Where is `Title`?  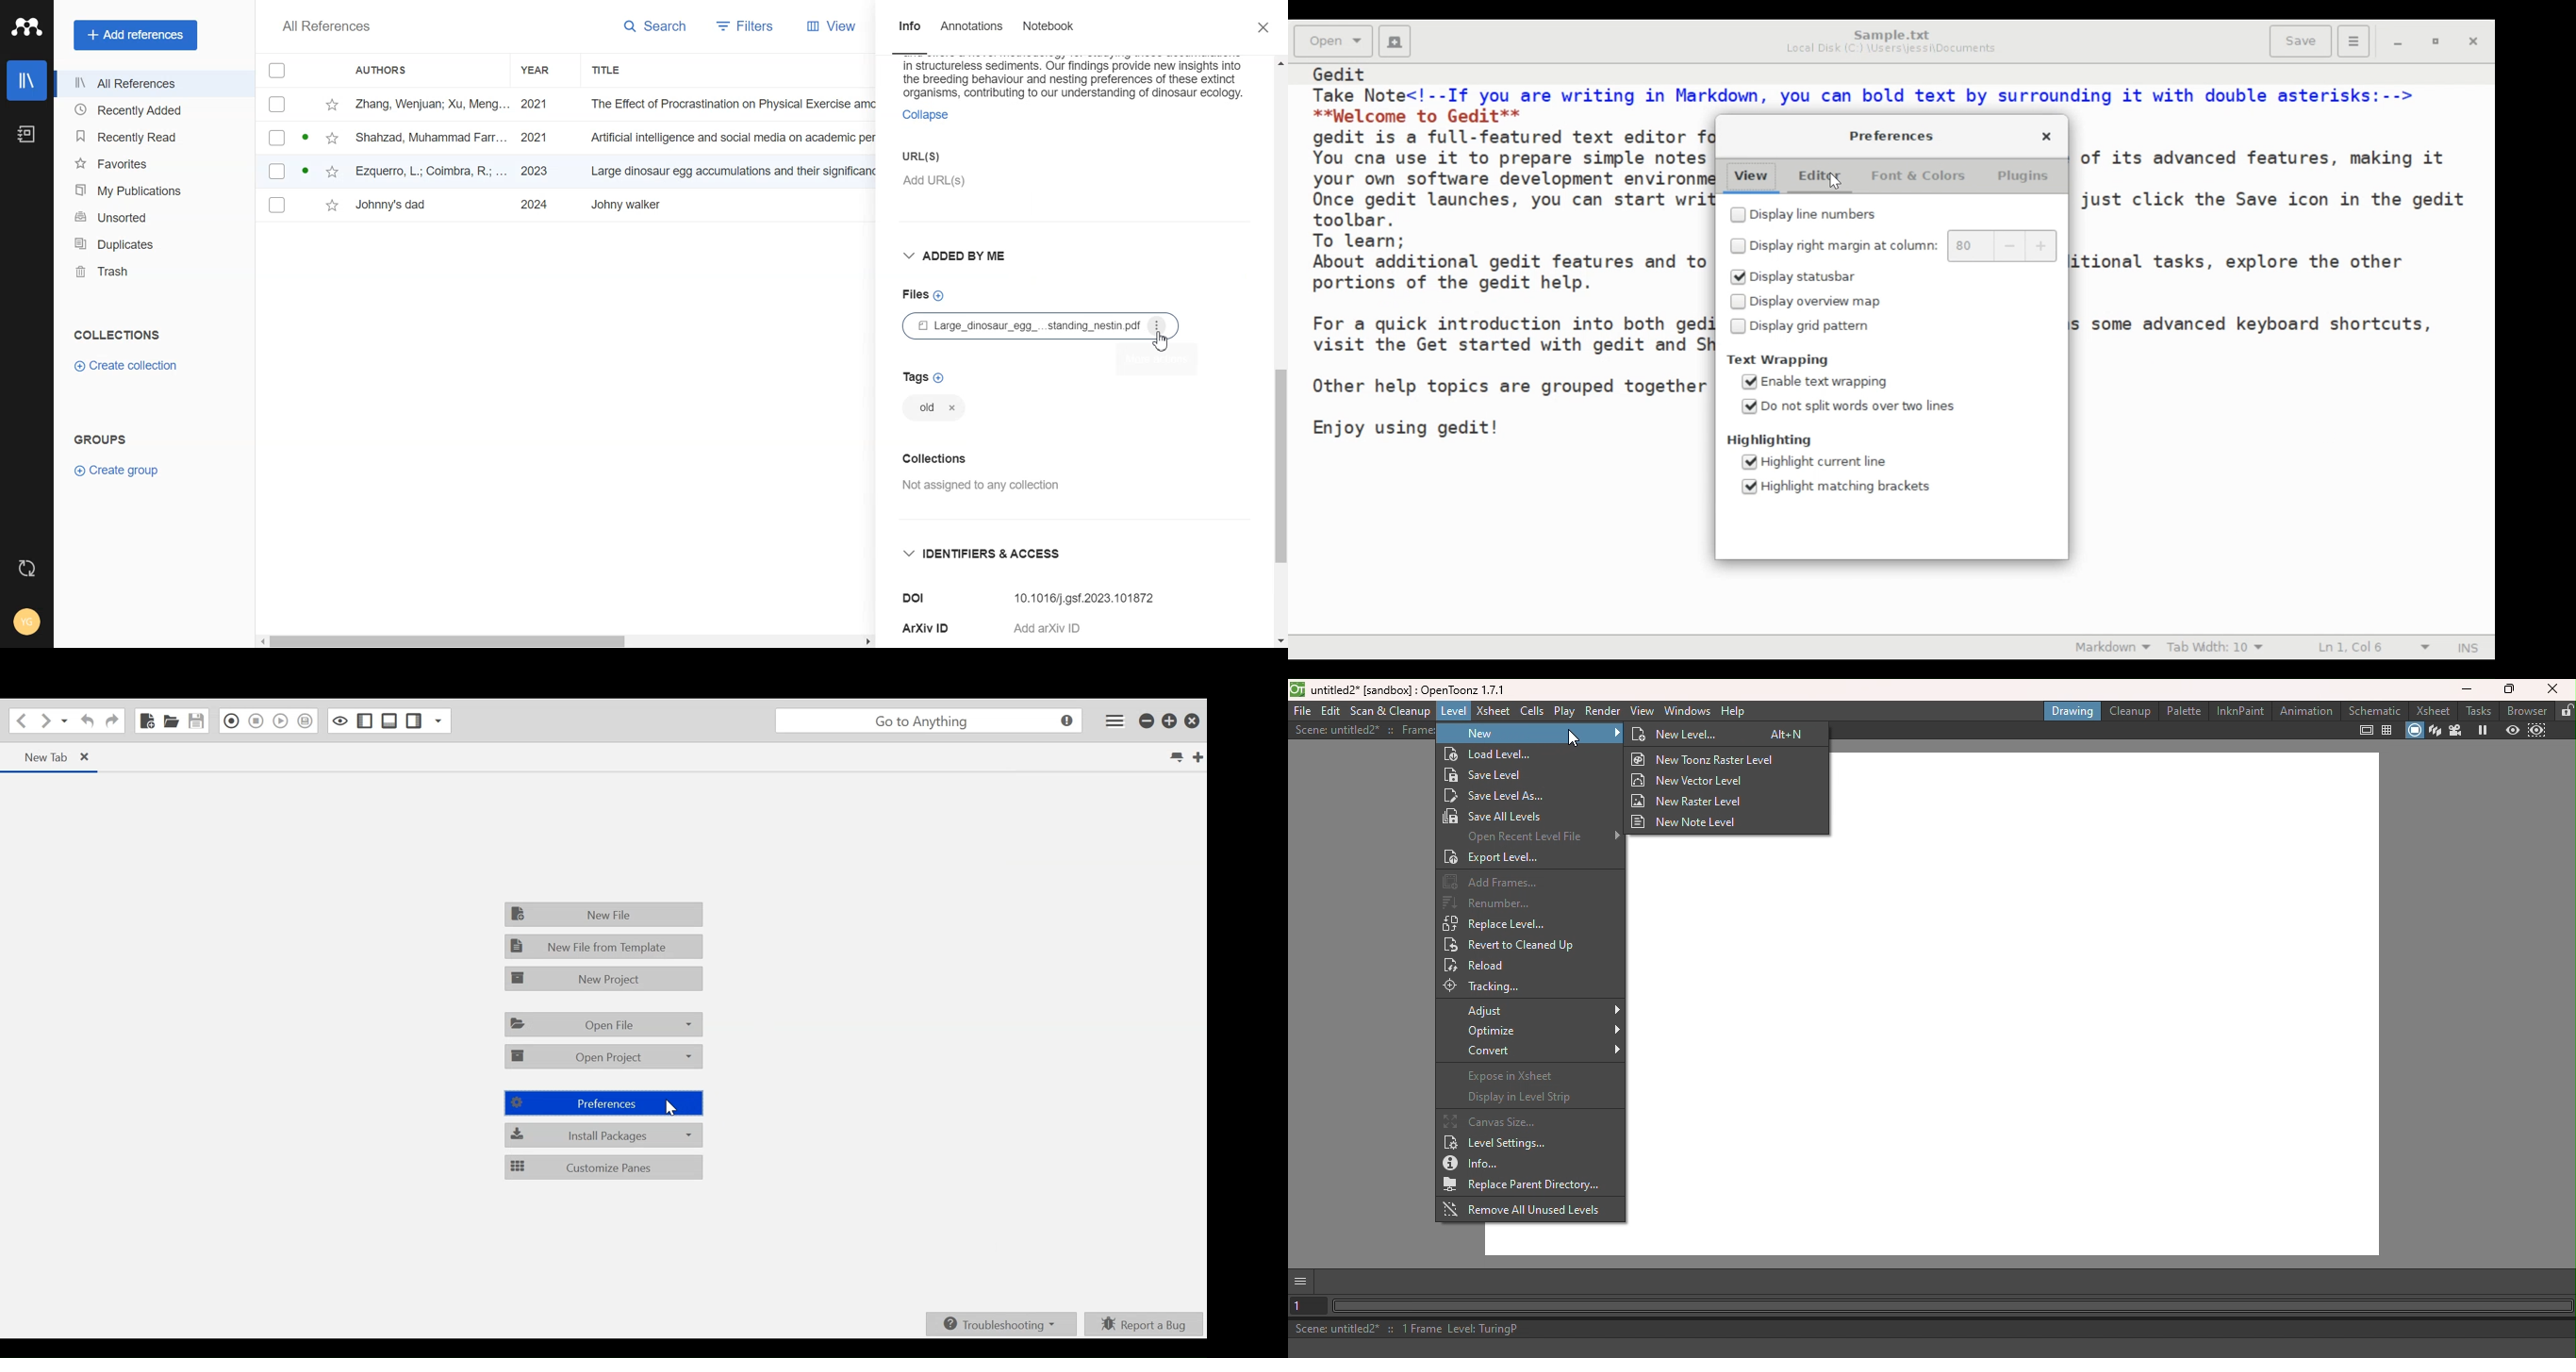
Title is located at coordinates (724, 205).